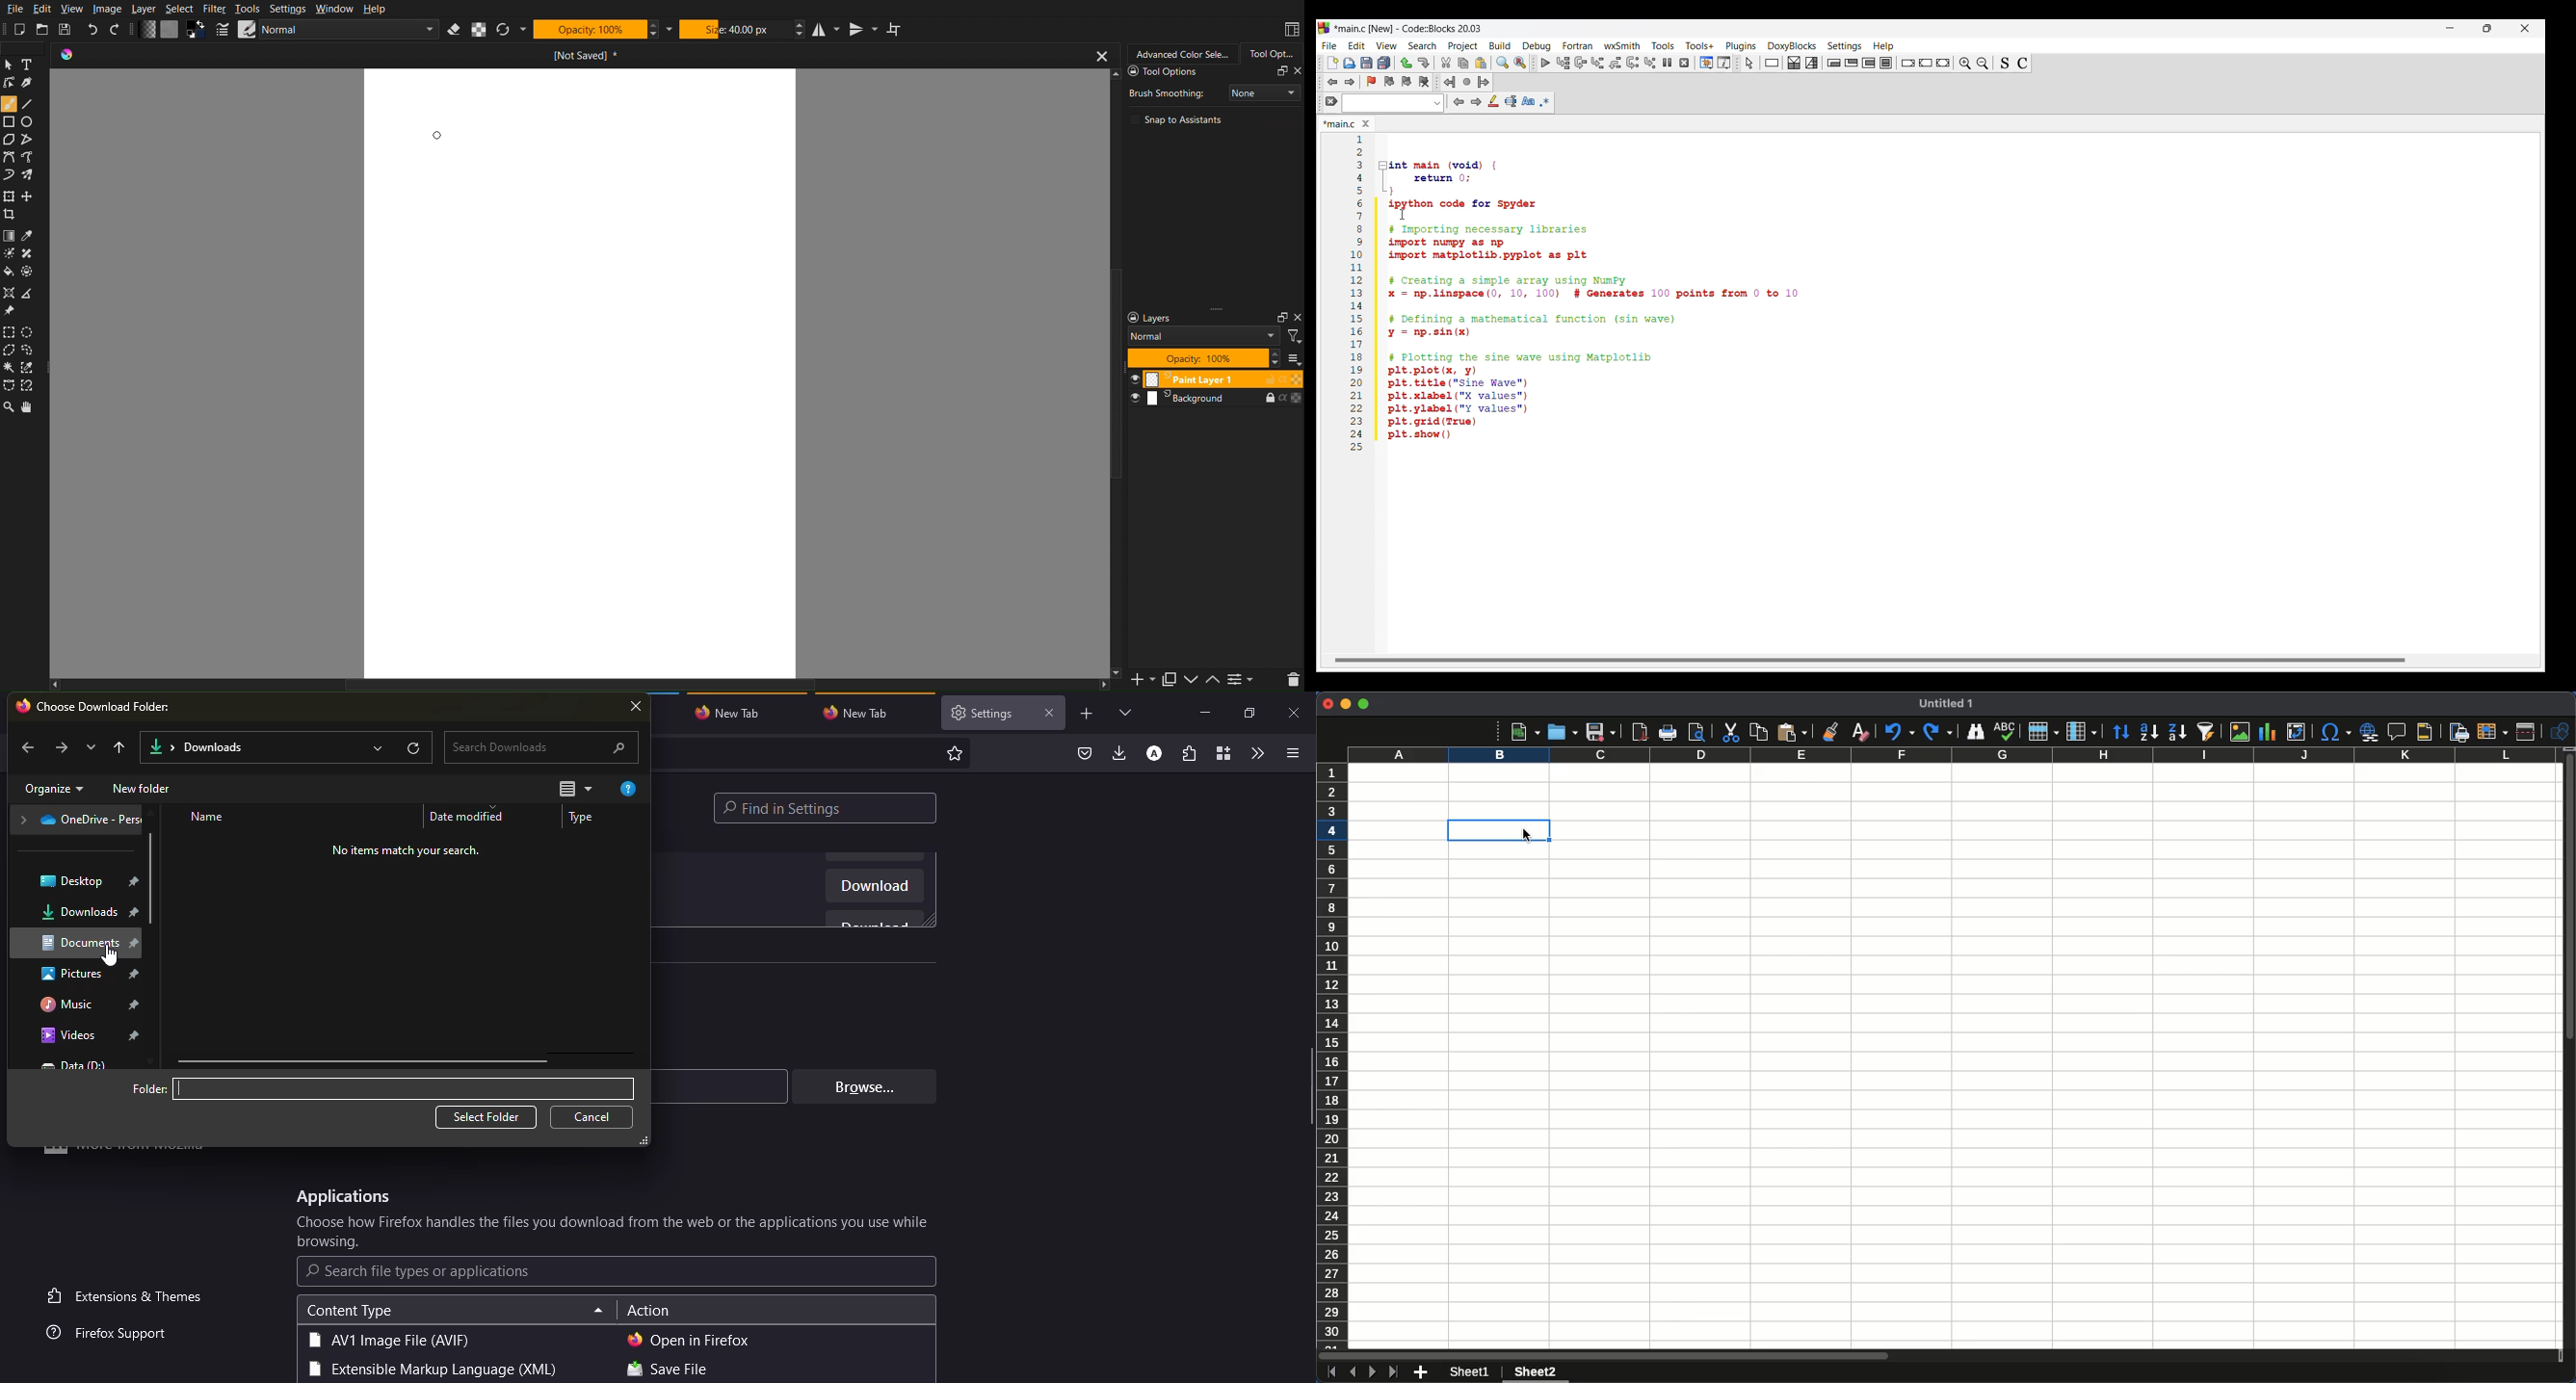 This screenshot has height=1400, width=2576. Describe the element at coordinates (1869, 63) in the screenshot. I see `Counting loop` at that location.